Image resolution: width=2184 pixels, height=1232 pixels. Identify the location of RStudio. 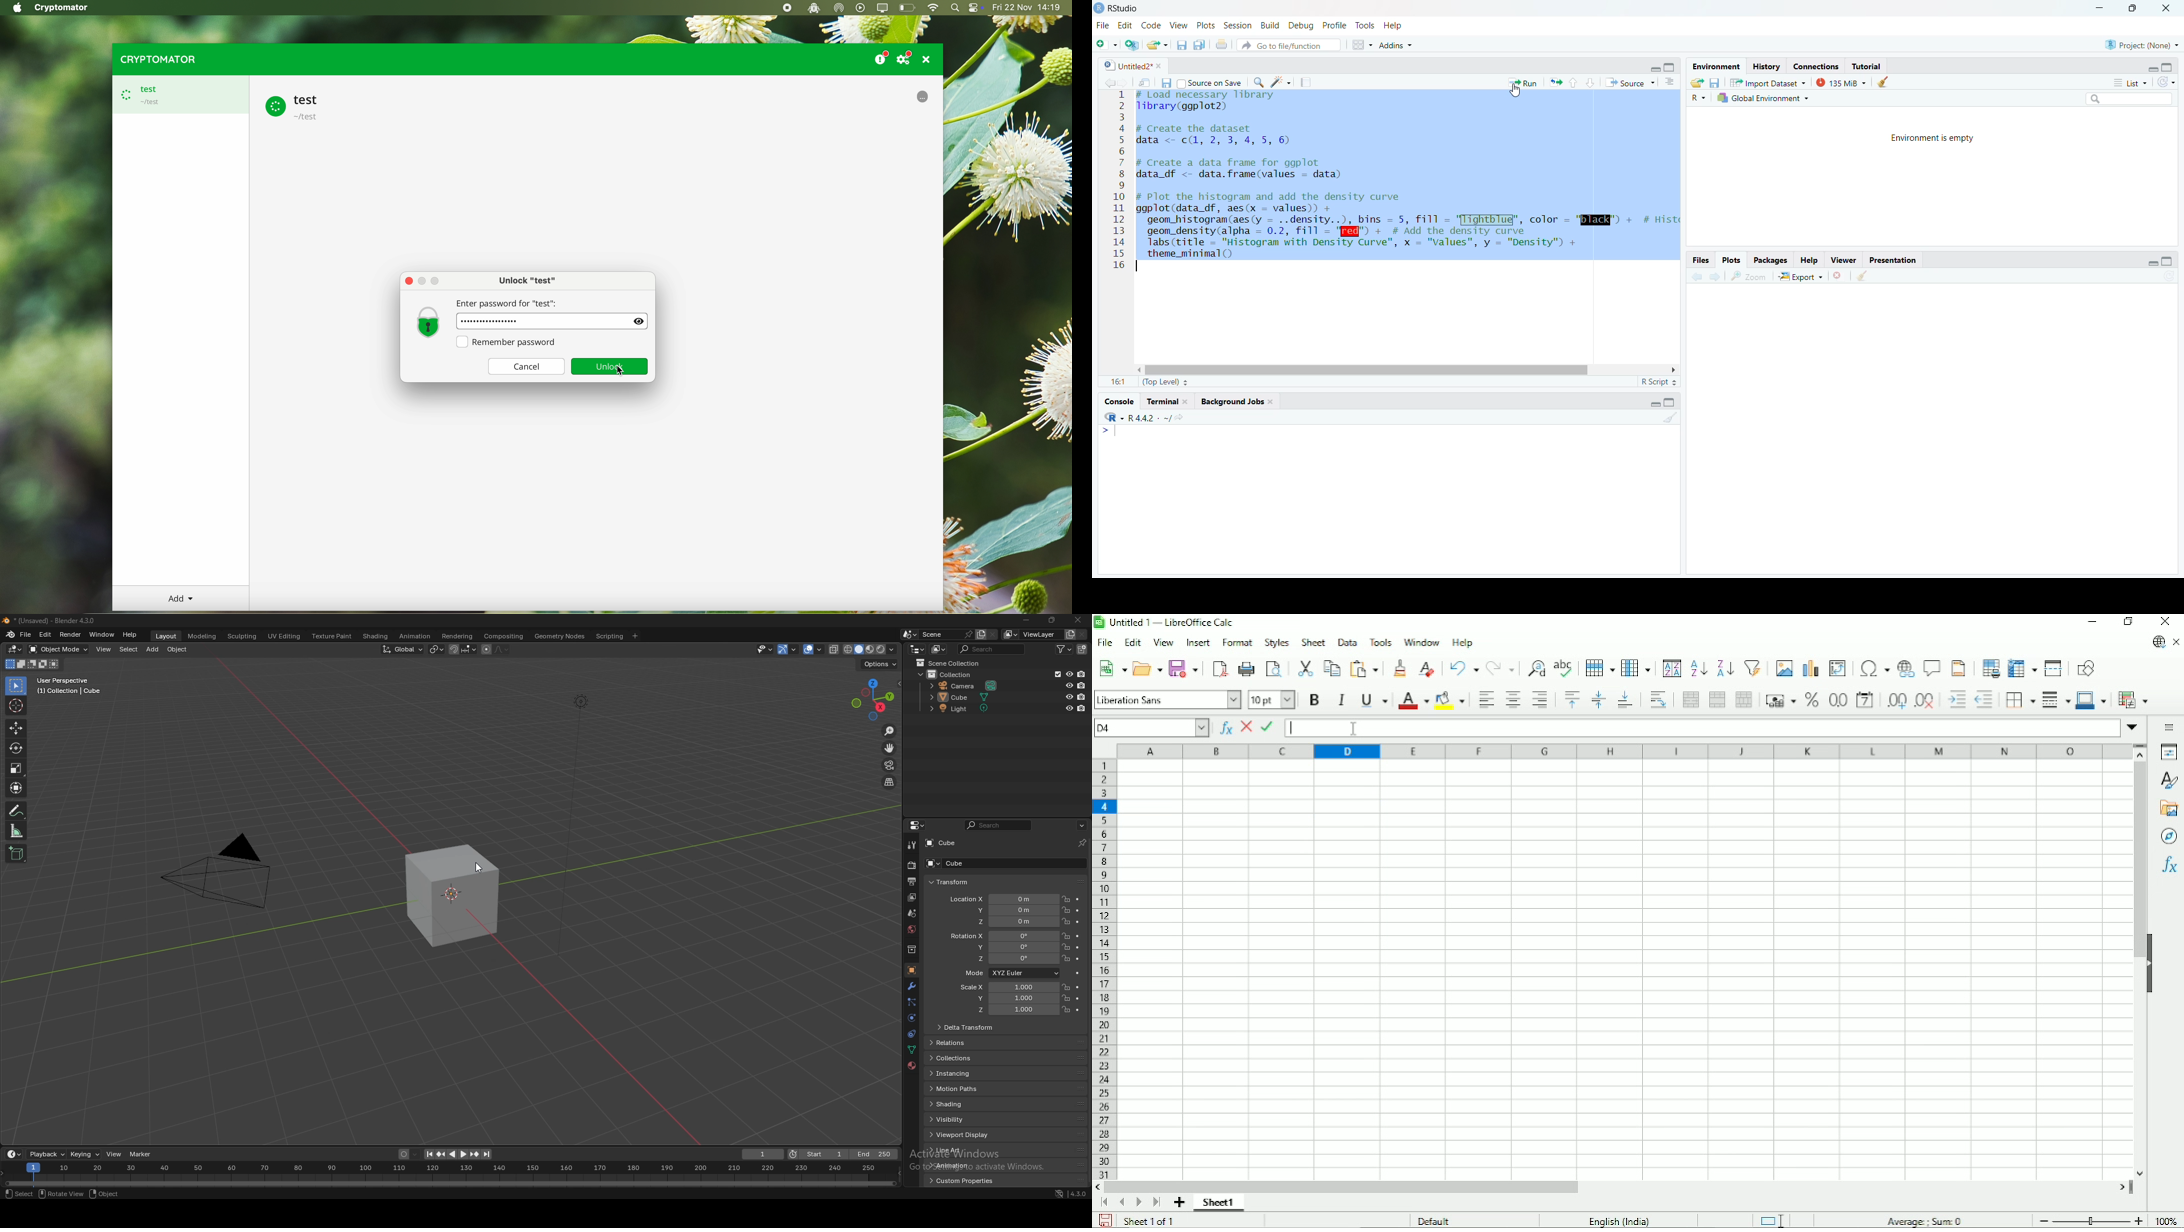
(1118, 8).